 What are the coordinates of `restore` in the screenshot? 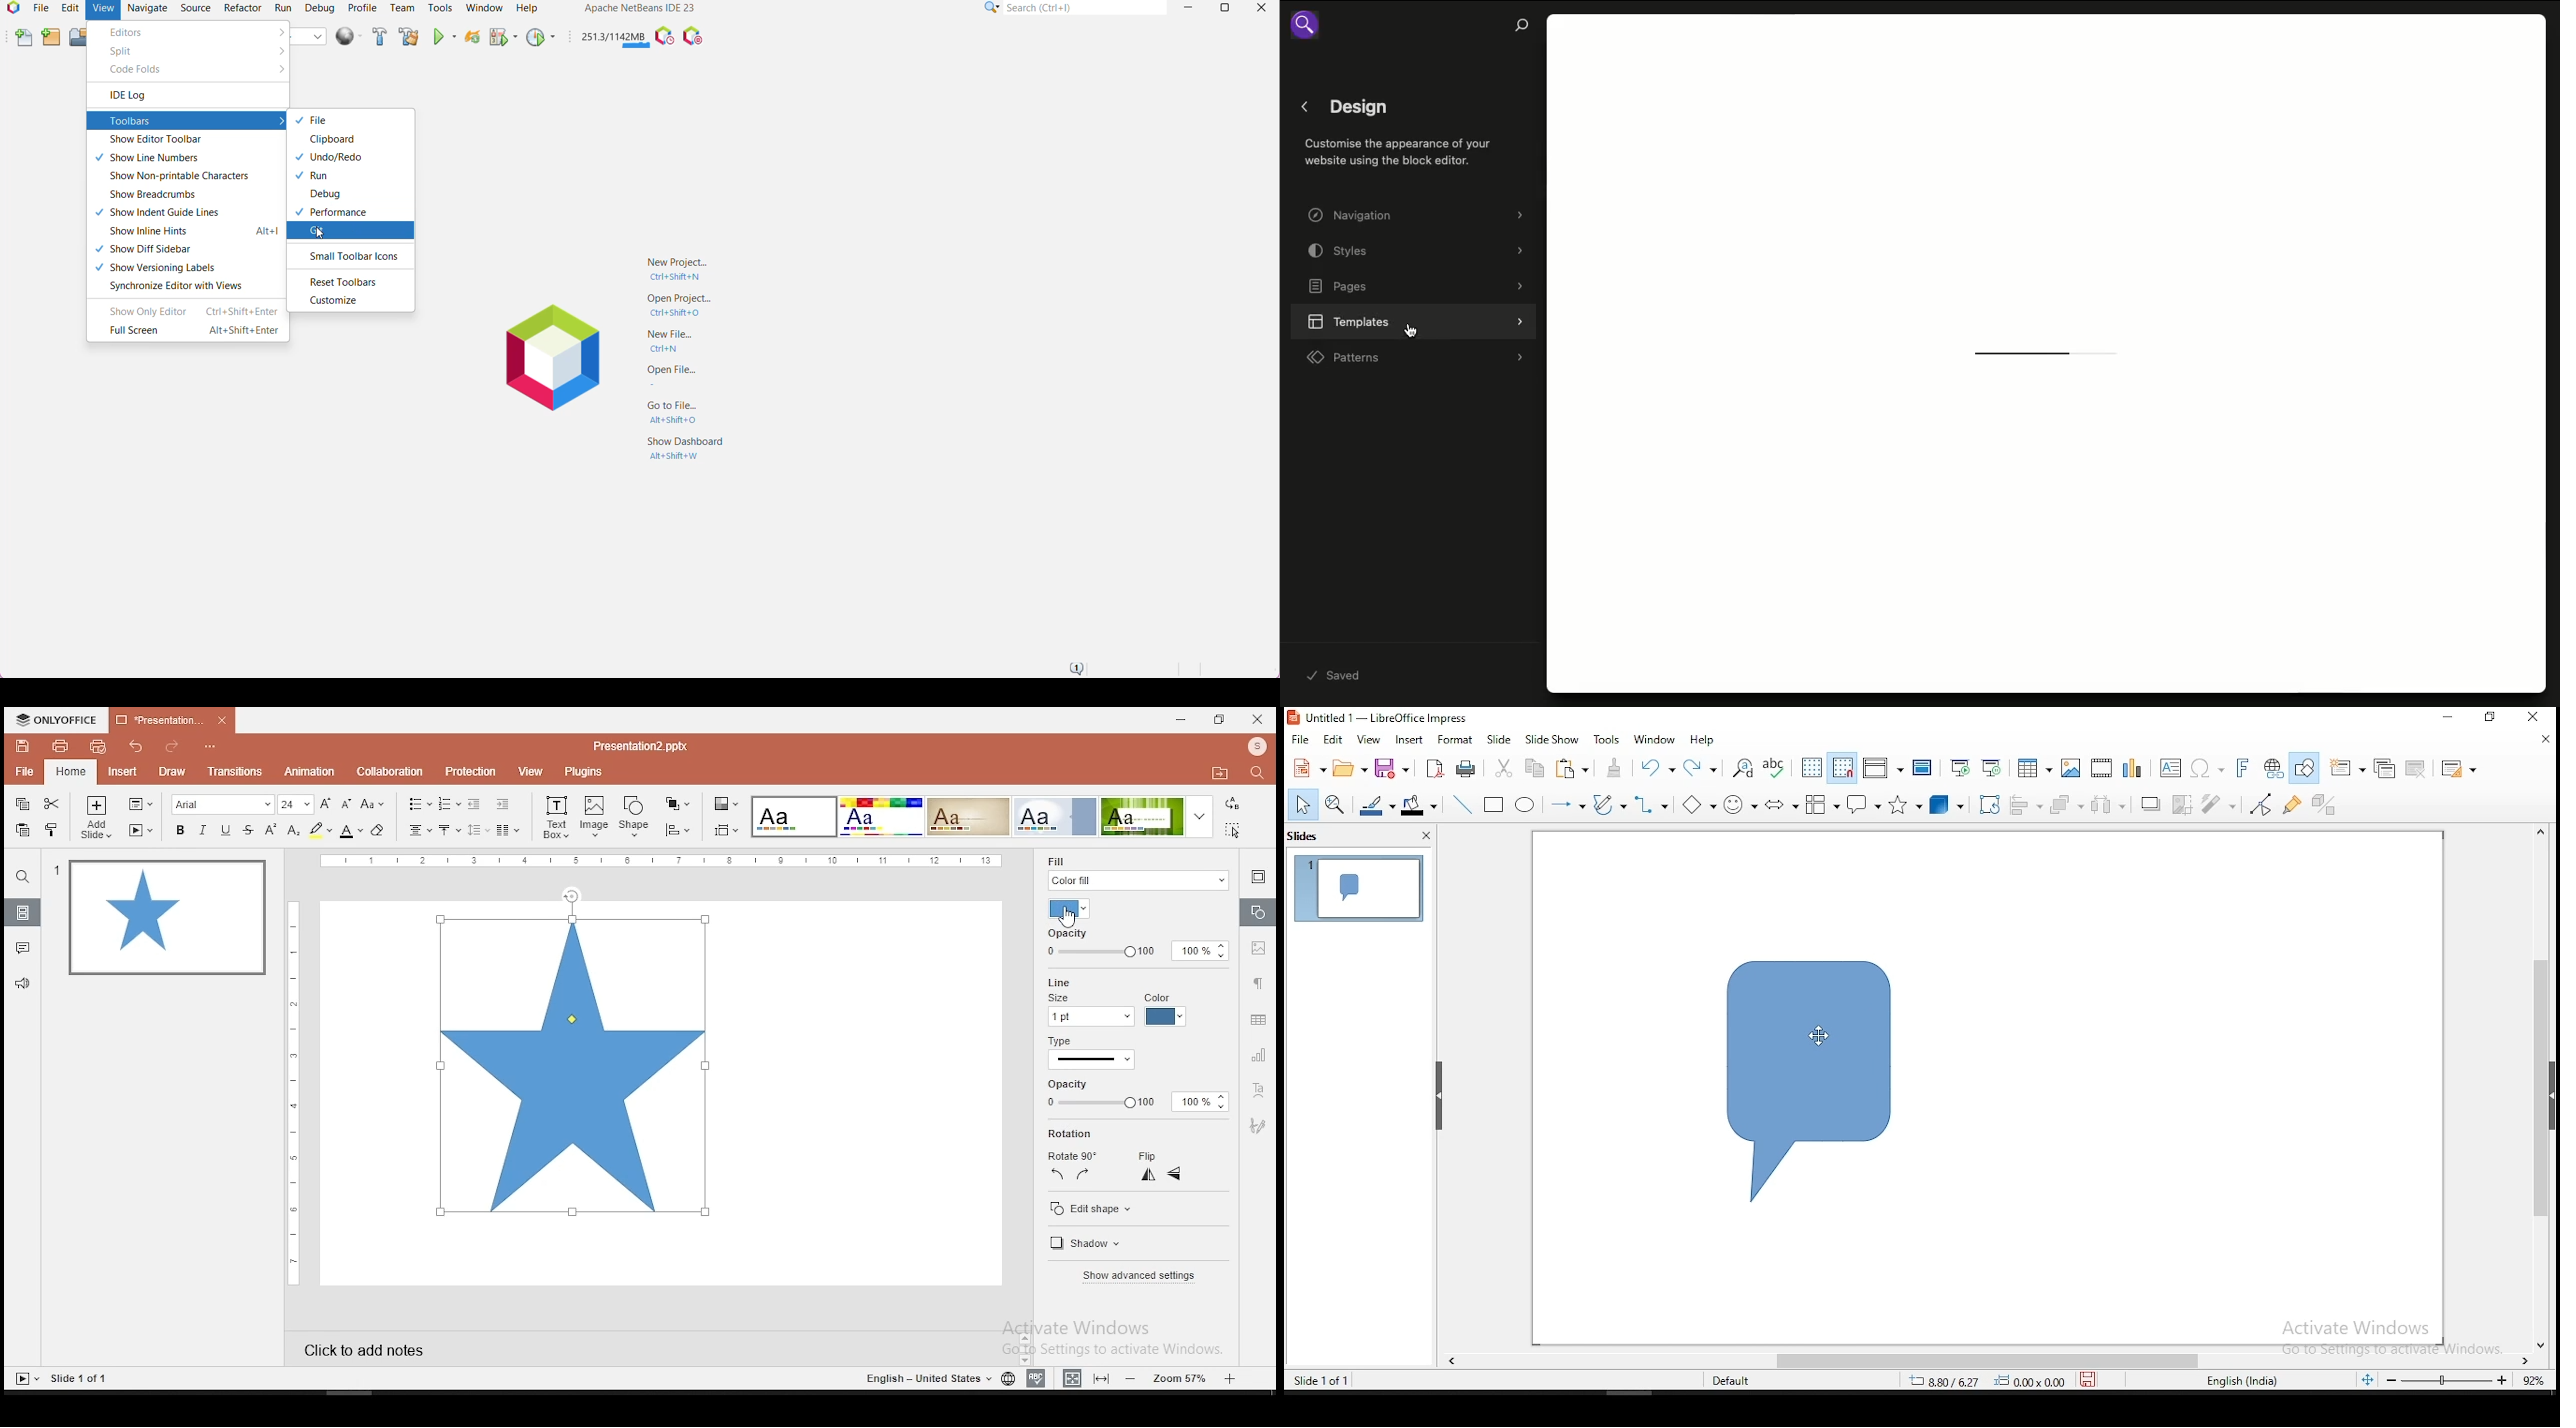 It's located at (1220, 720).